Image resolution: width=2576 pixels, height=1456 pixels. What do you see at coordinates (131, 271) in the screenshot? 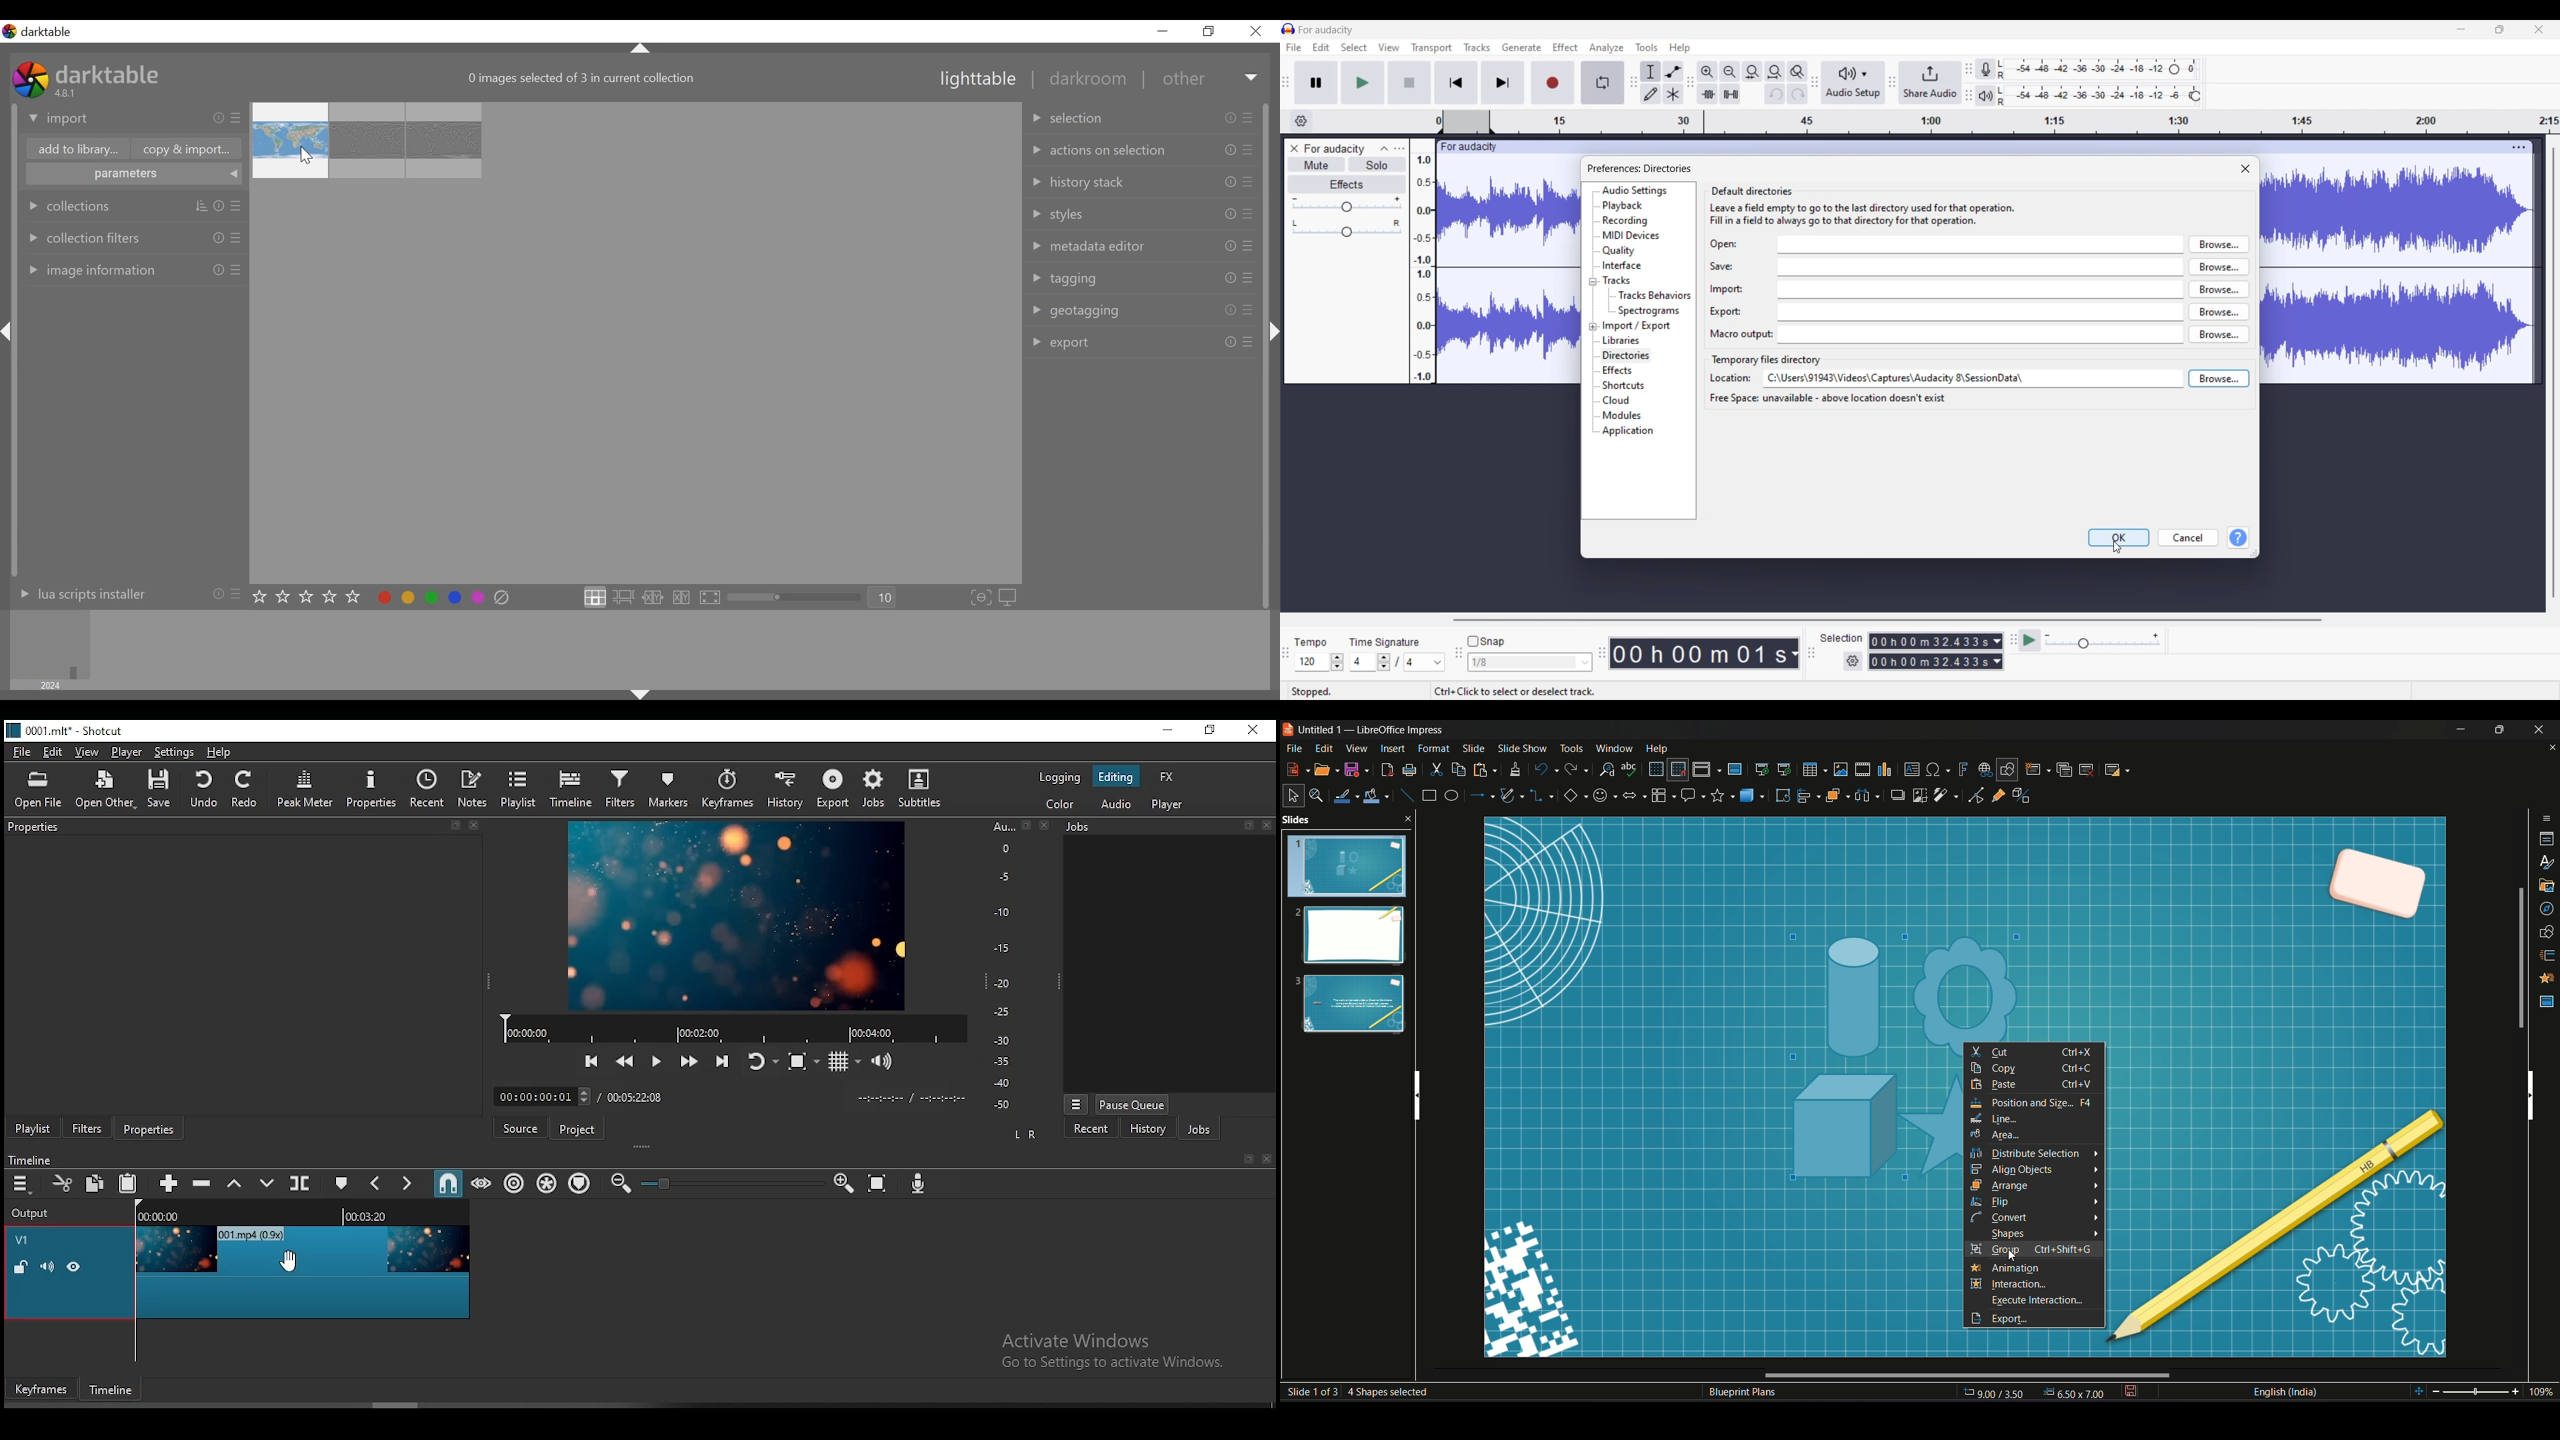
I see `image information` at bounding box center [131, 271].